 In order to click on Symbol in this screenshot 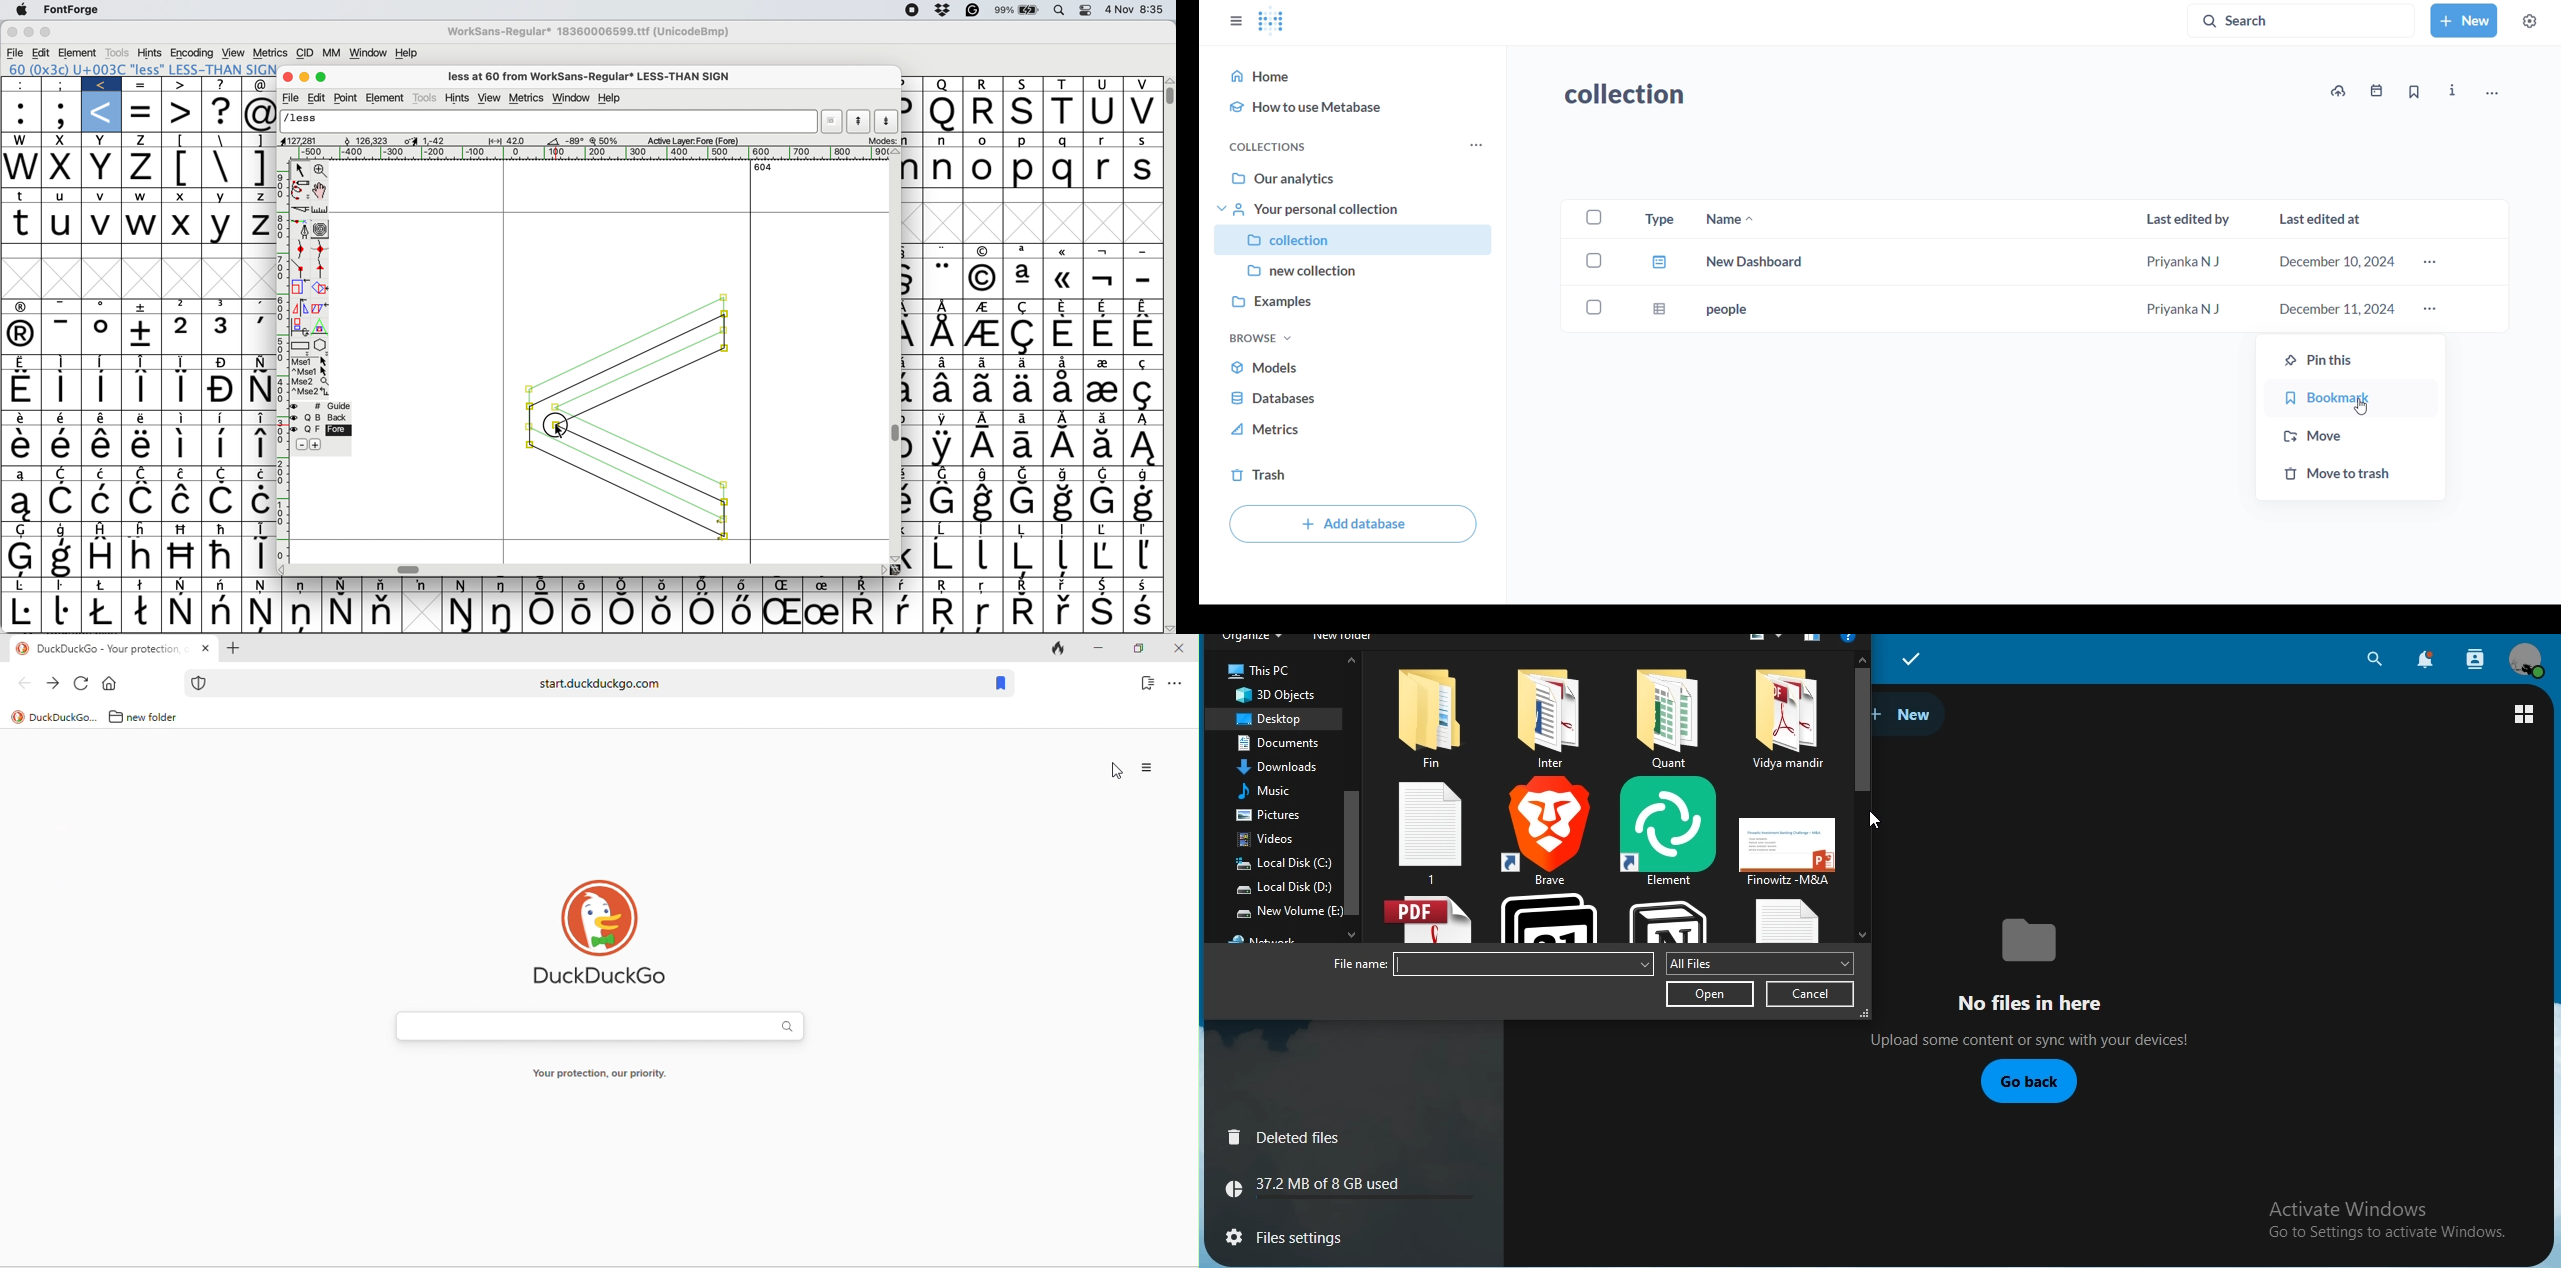, I will do `click(65, 529)`.